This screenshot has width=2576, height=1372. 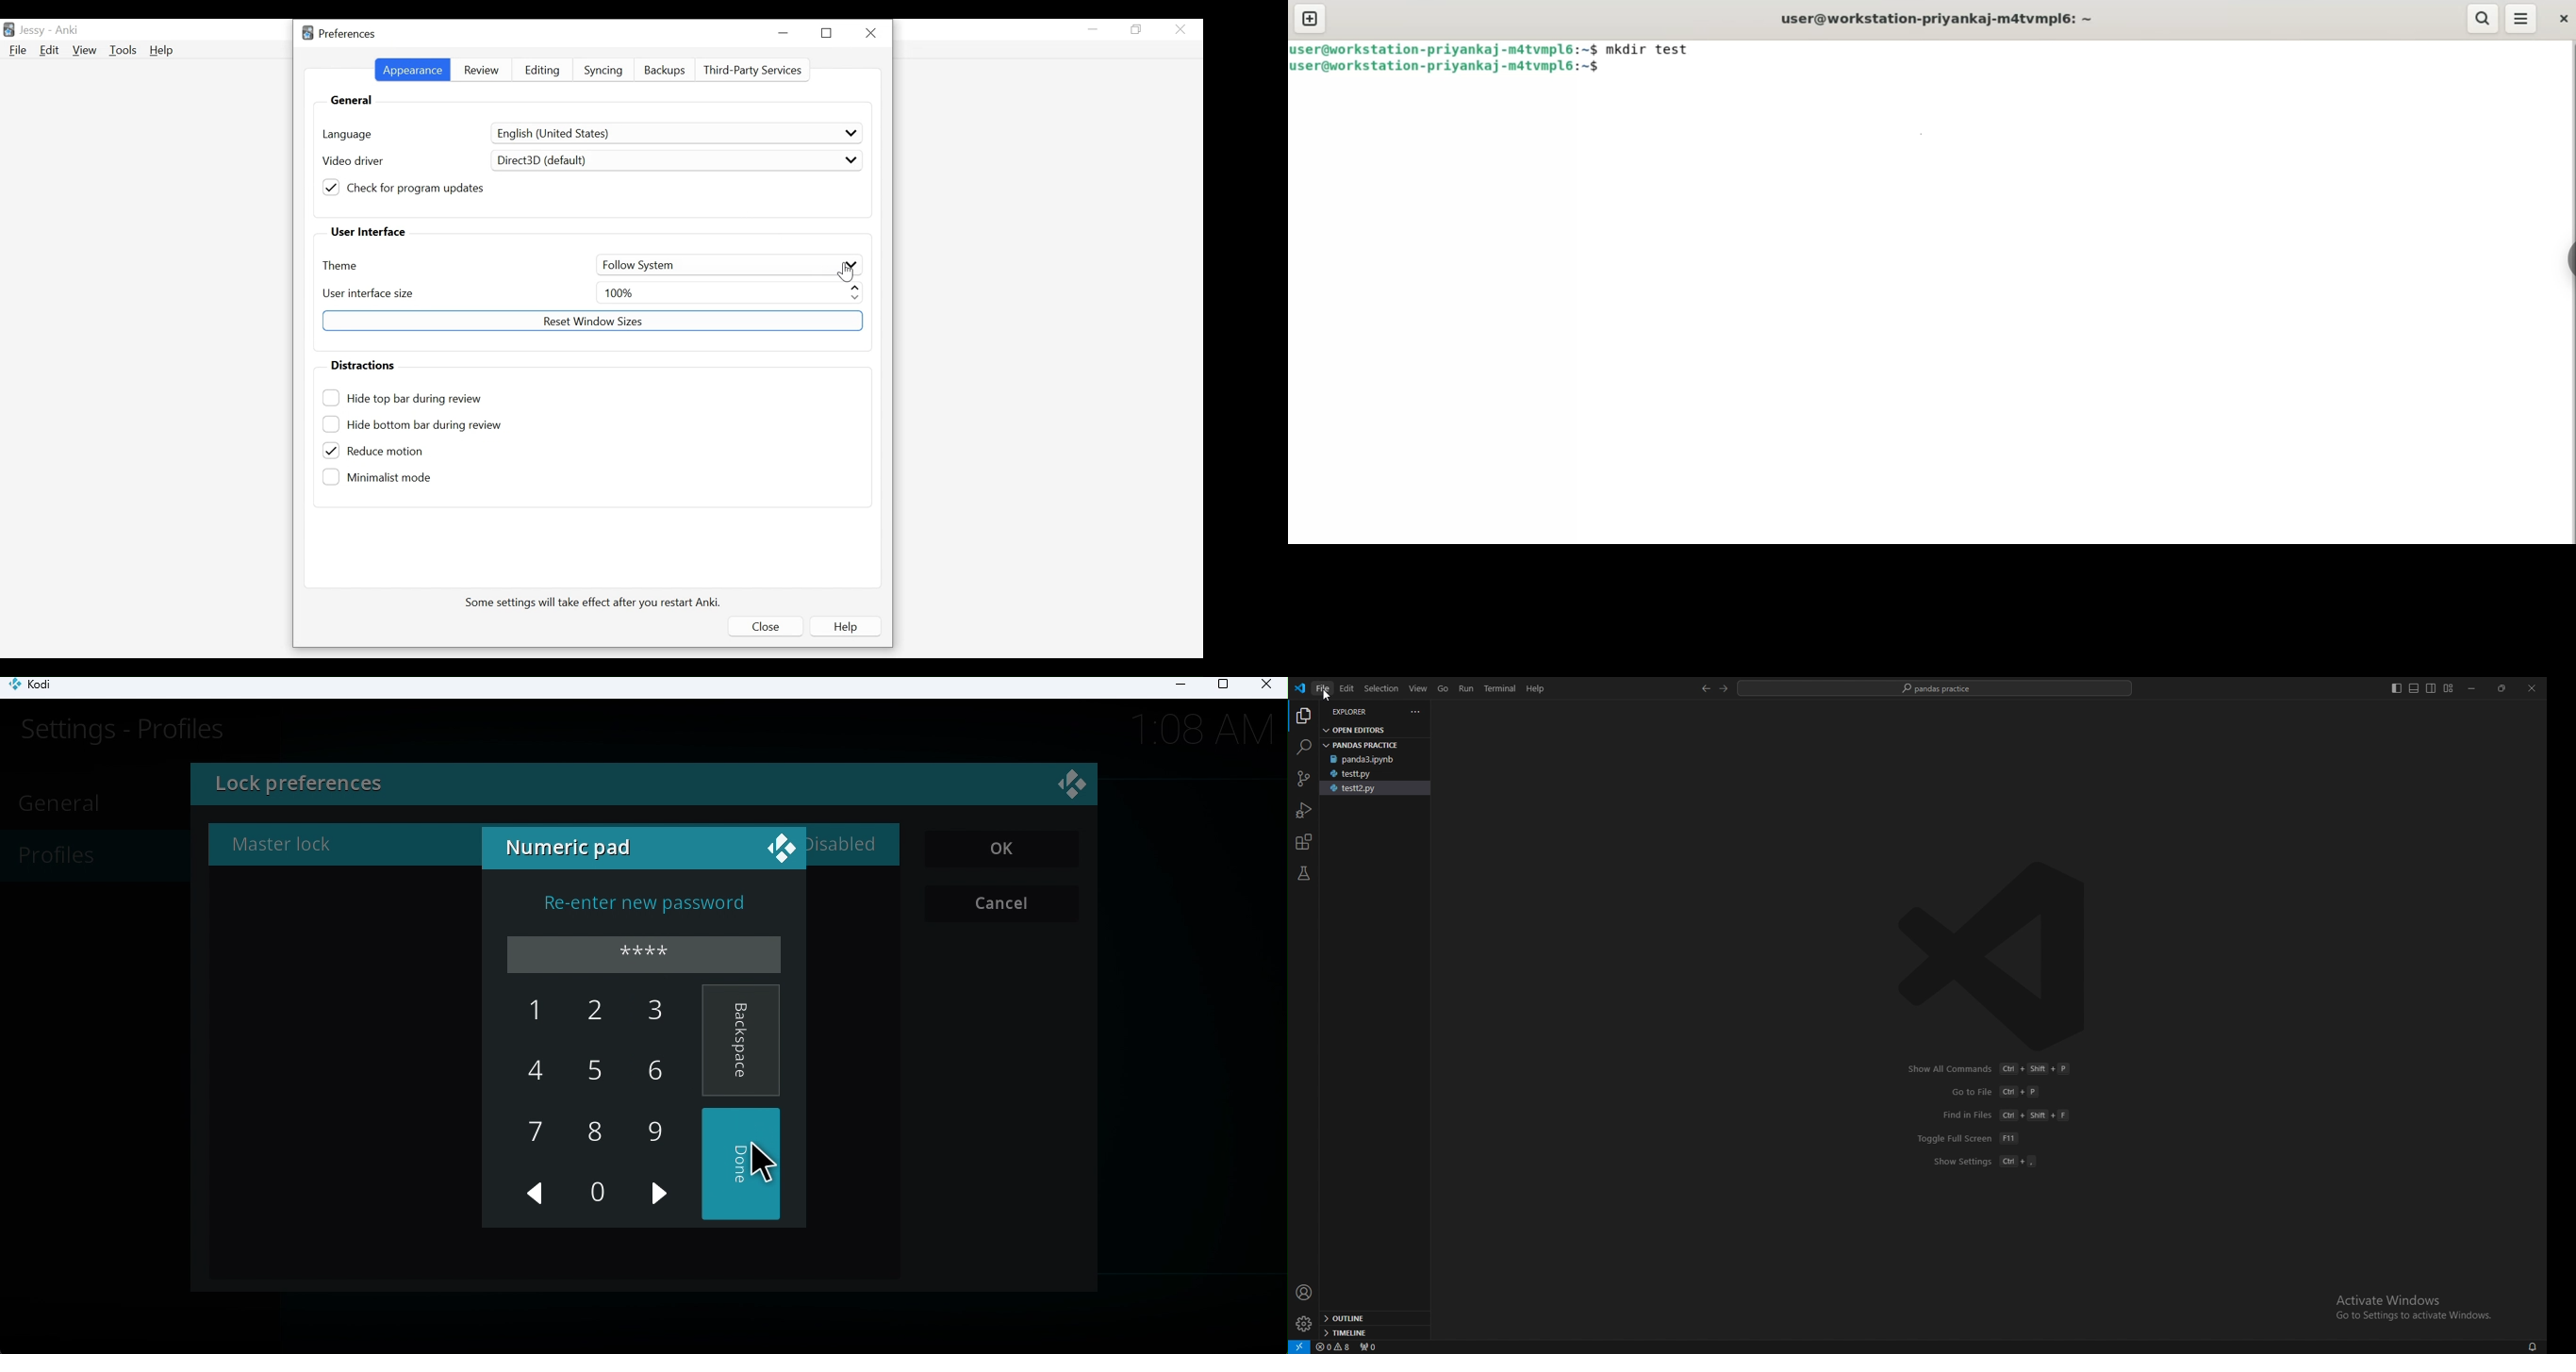 I want to click on sidebar, so click(x=2569, y=261).